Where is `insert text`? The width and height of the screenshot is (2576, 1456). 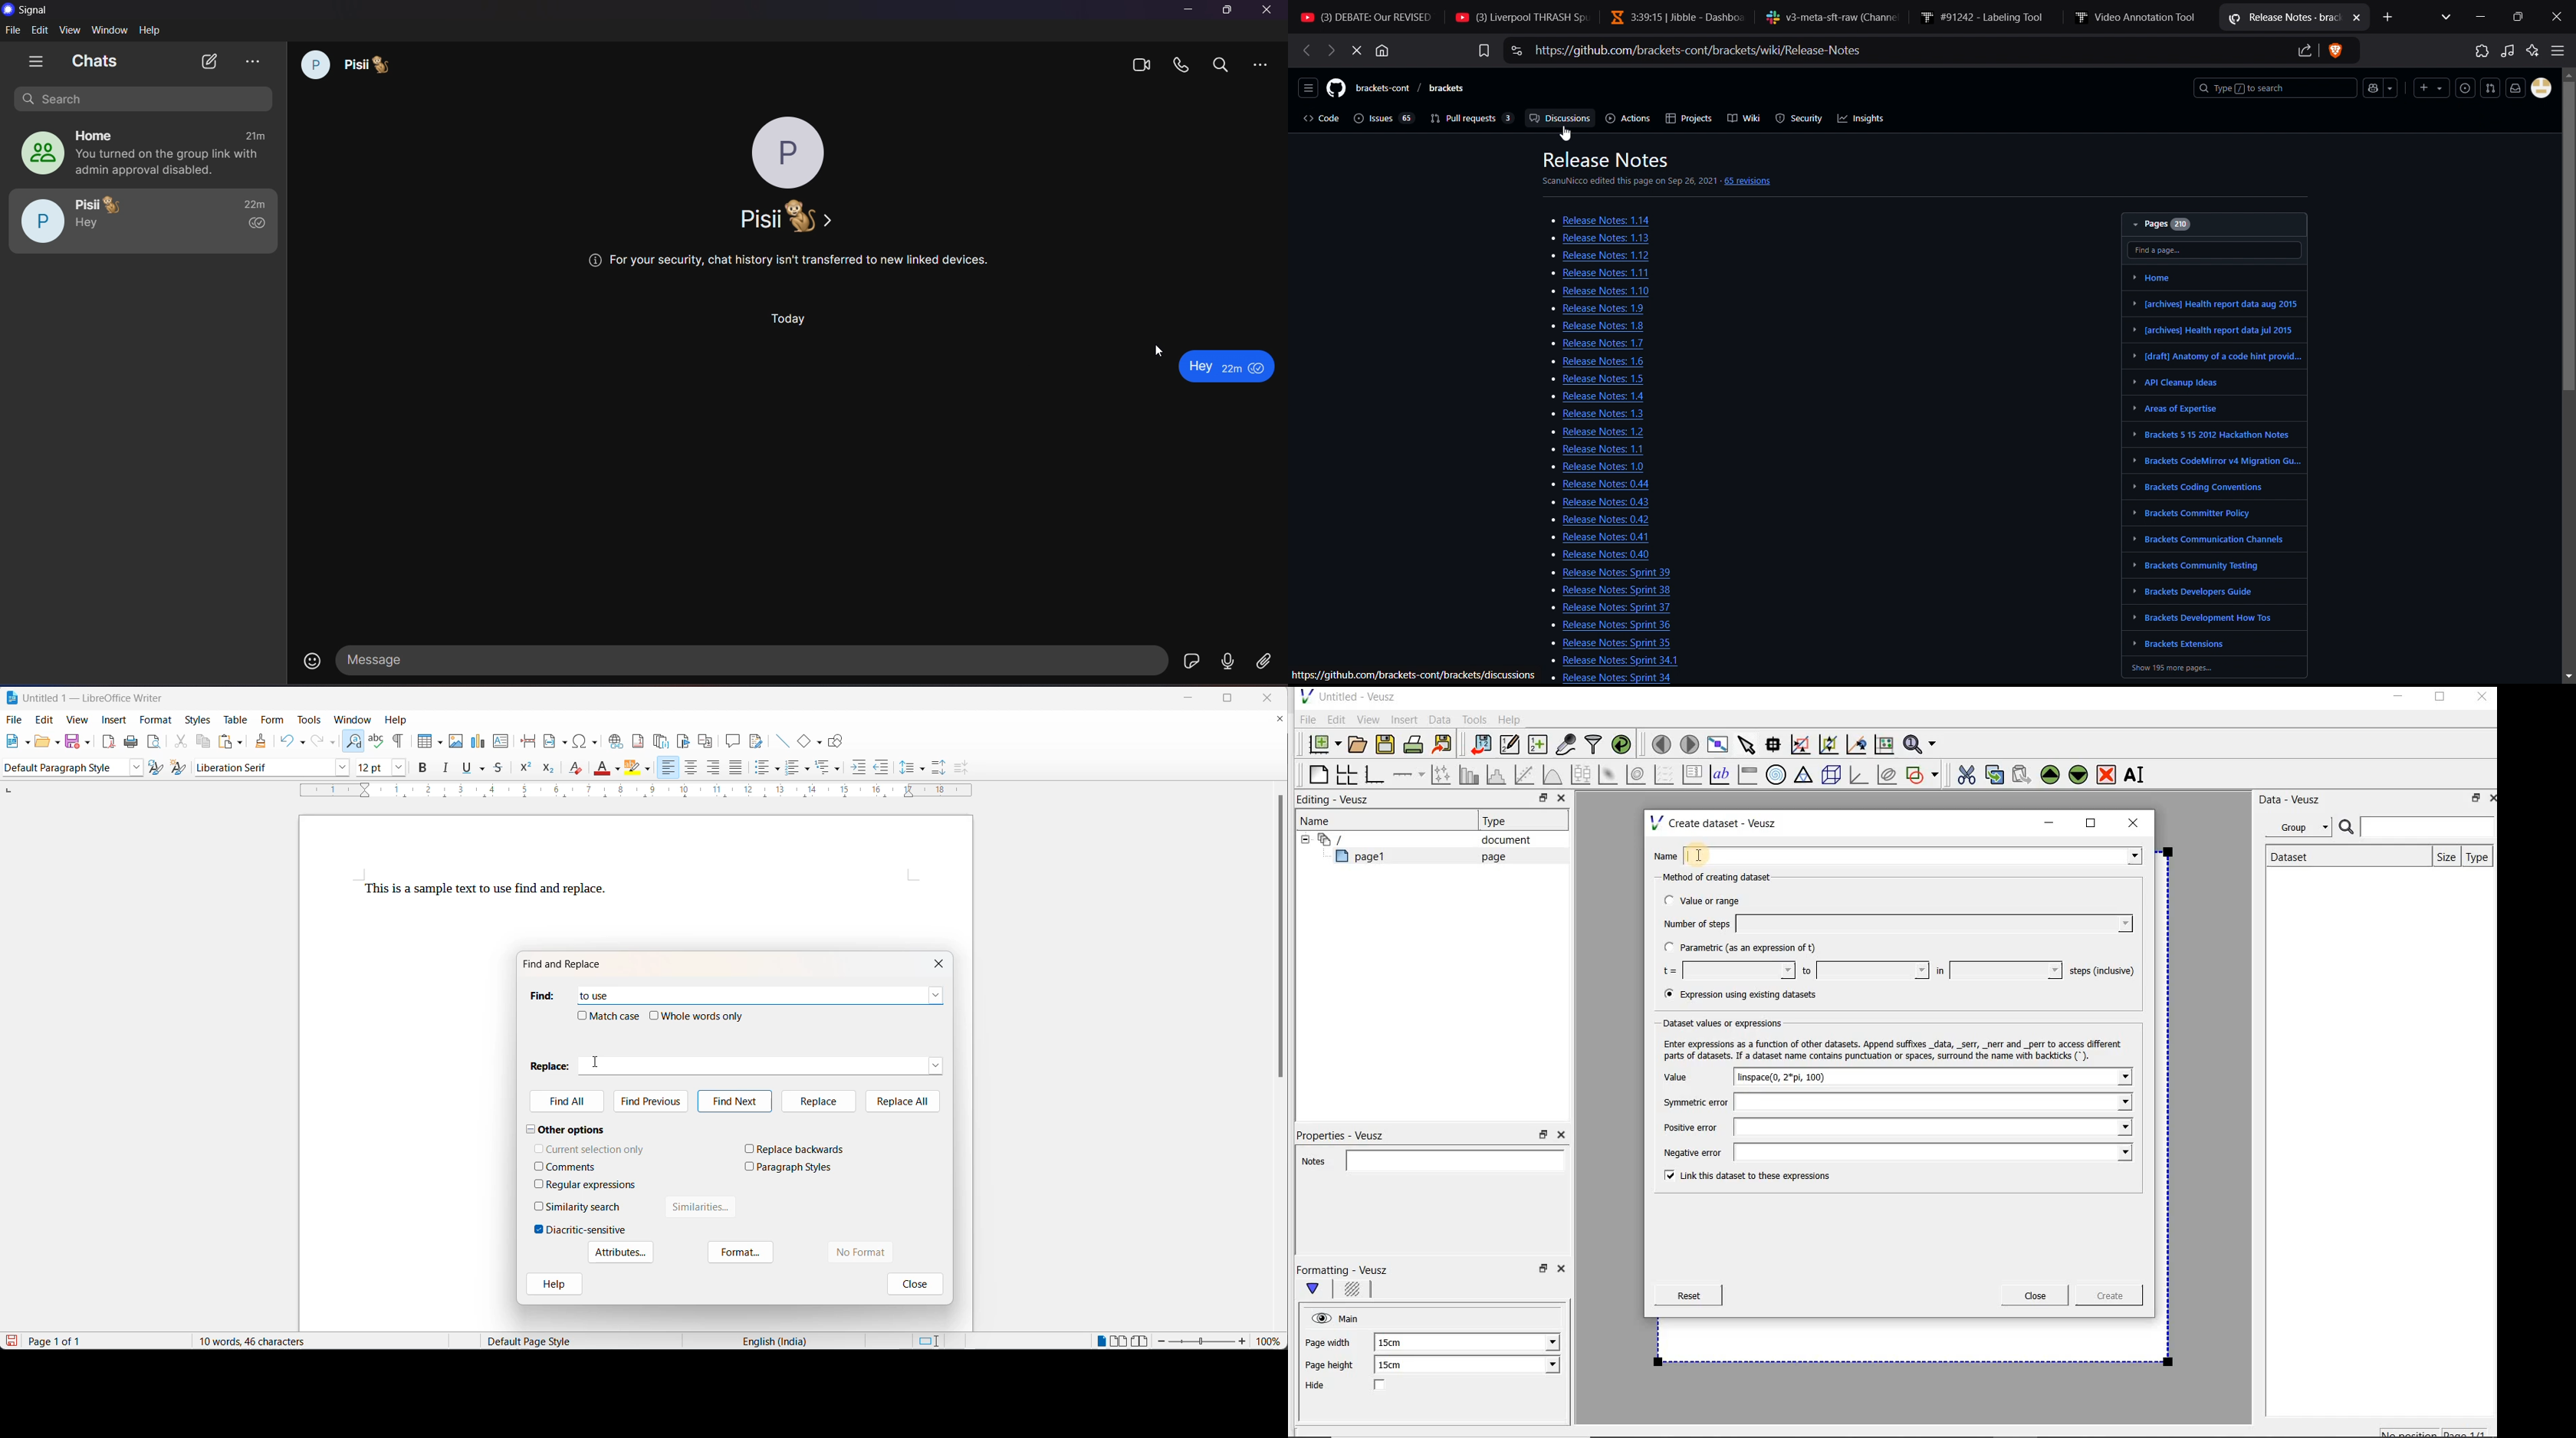
insert text is located at coordinates (502, 742).